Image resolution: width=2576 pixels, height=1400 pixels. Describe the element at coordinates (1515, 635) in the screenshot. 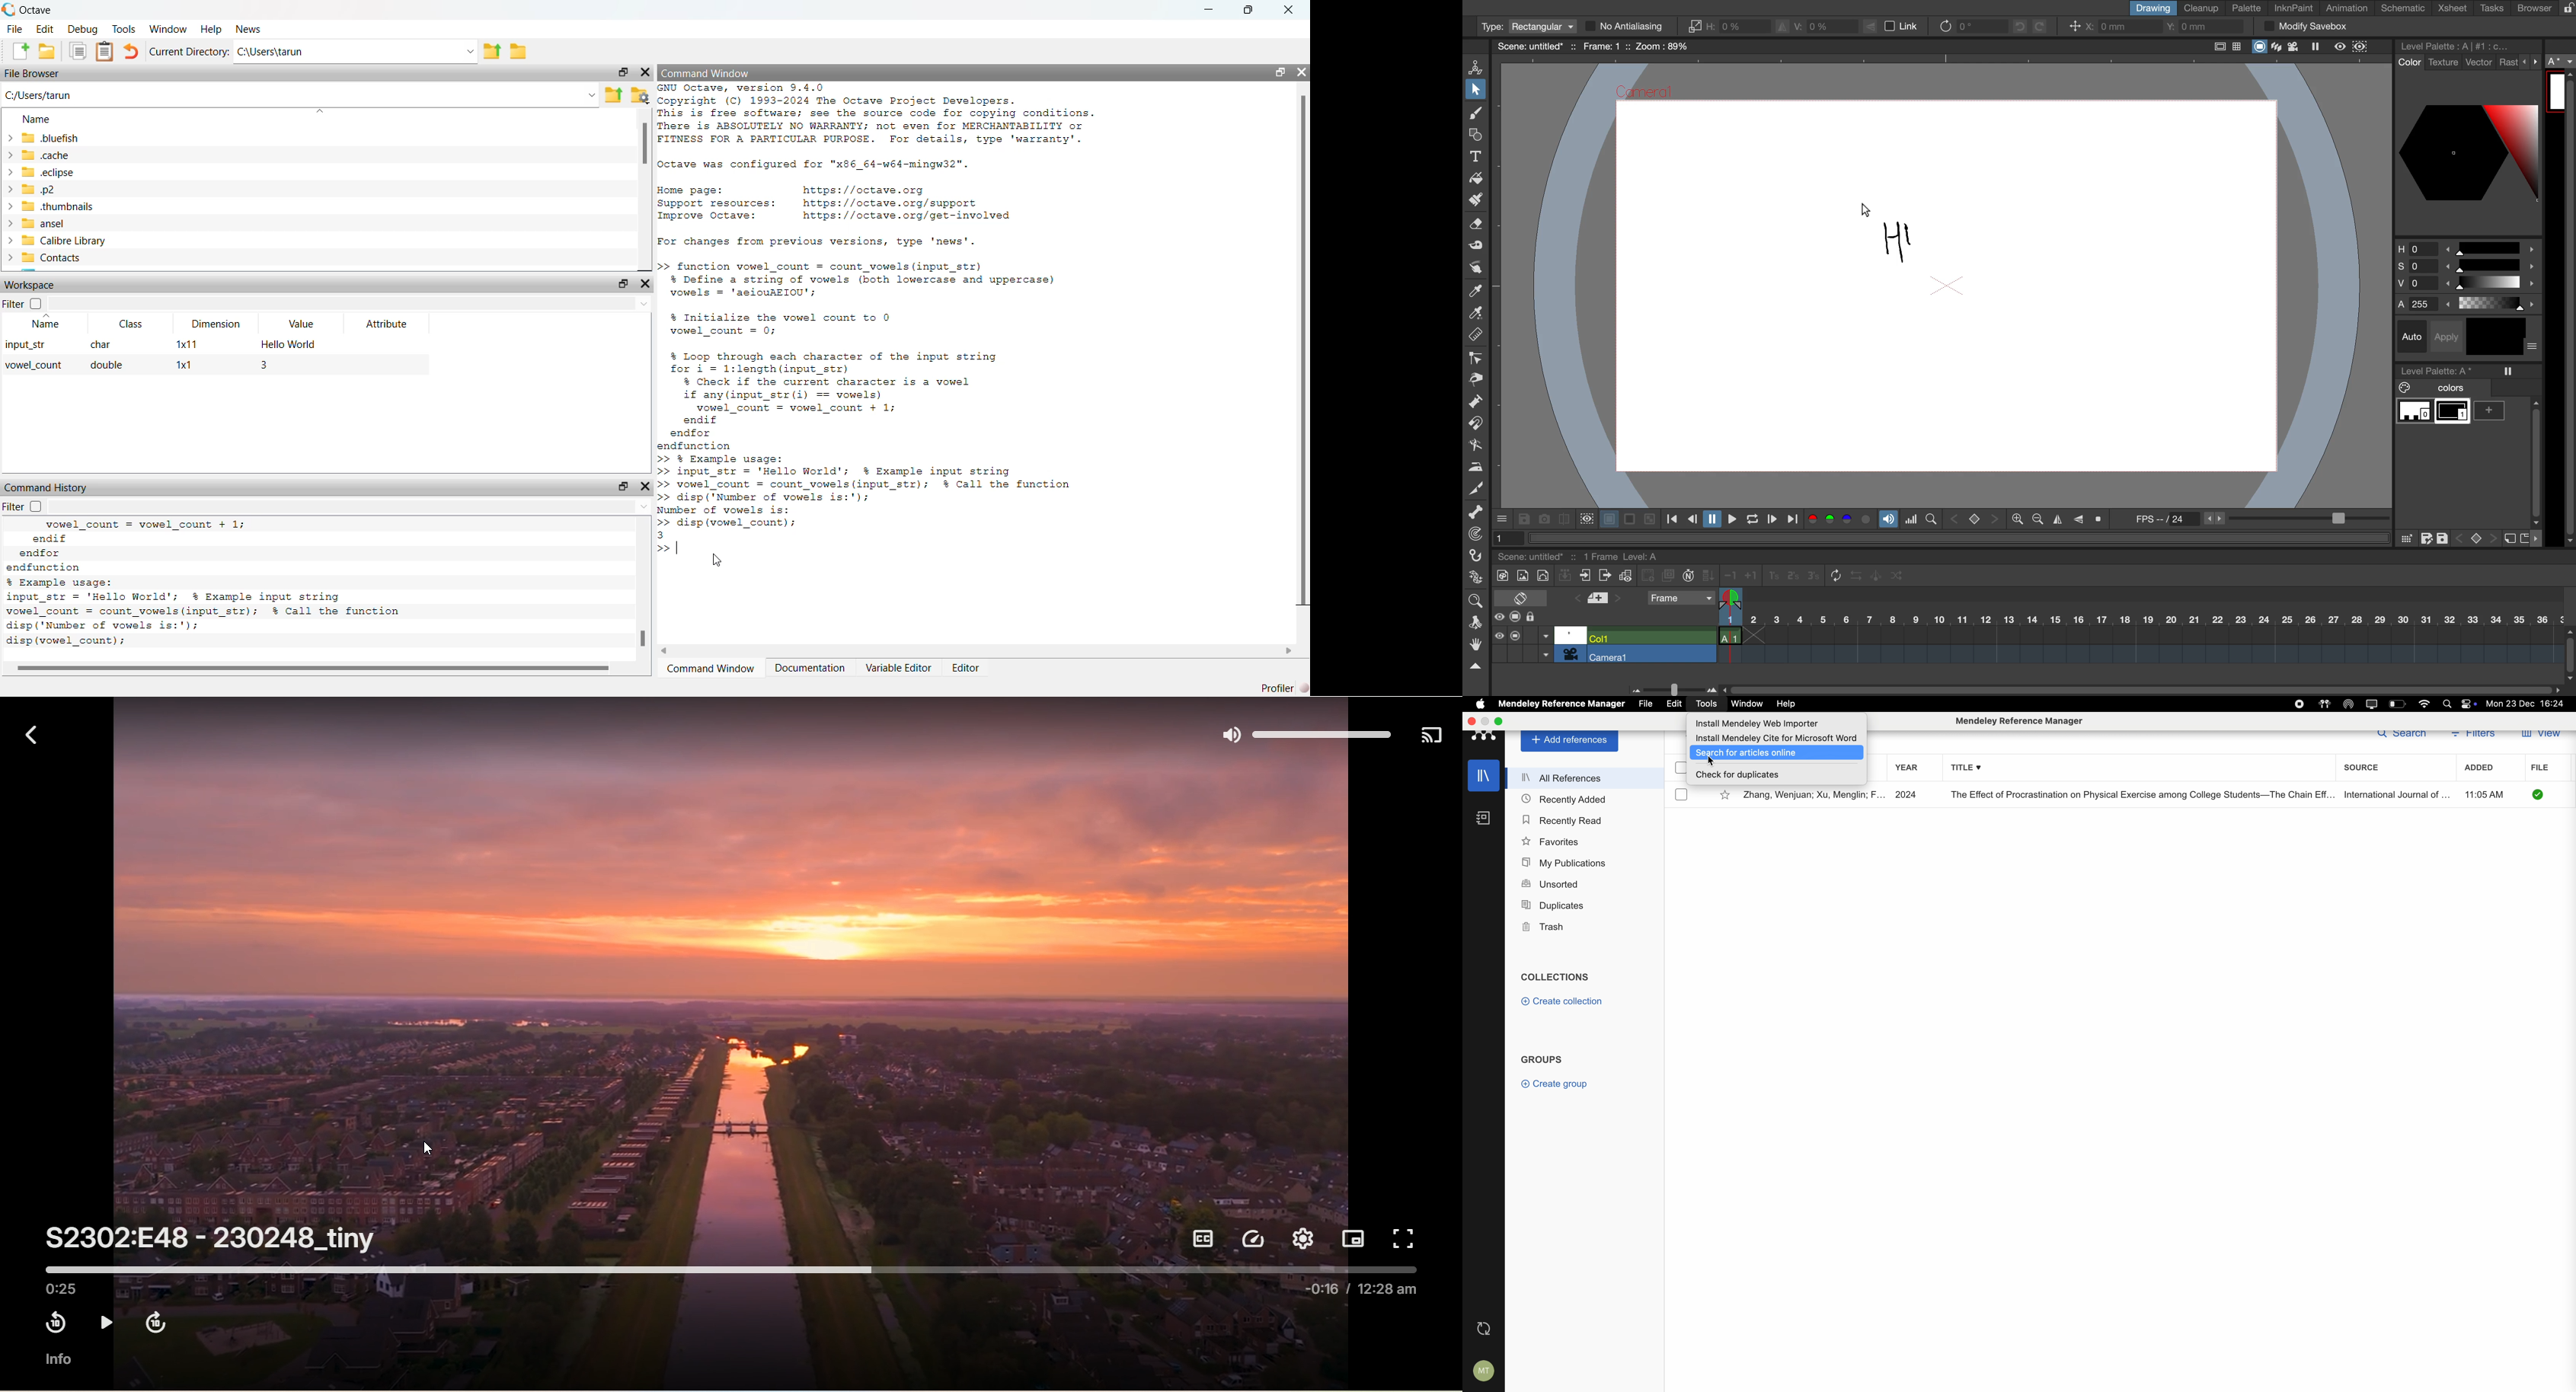

I see `camera stand visibility toggle all` at that location.